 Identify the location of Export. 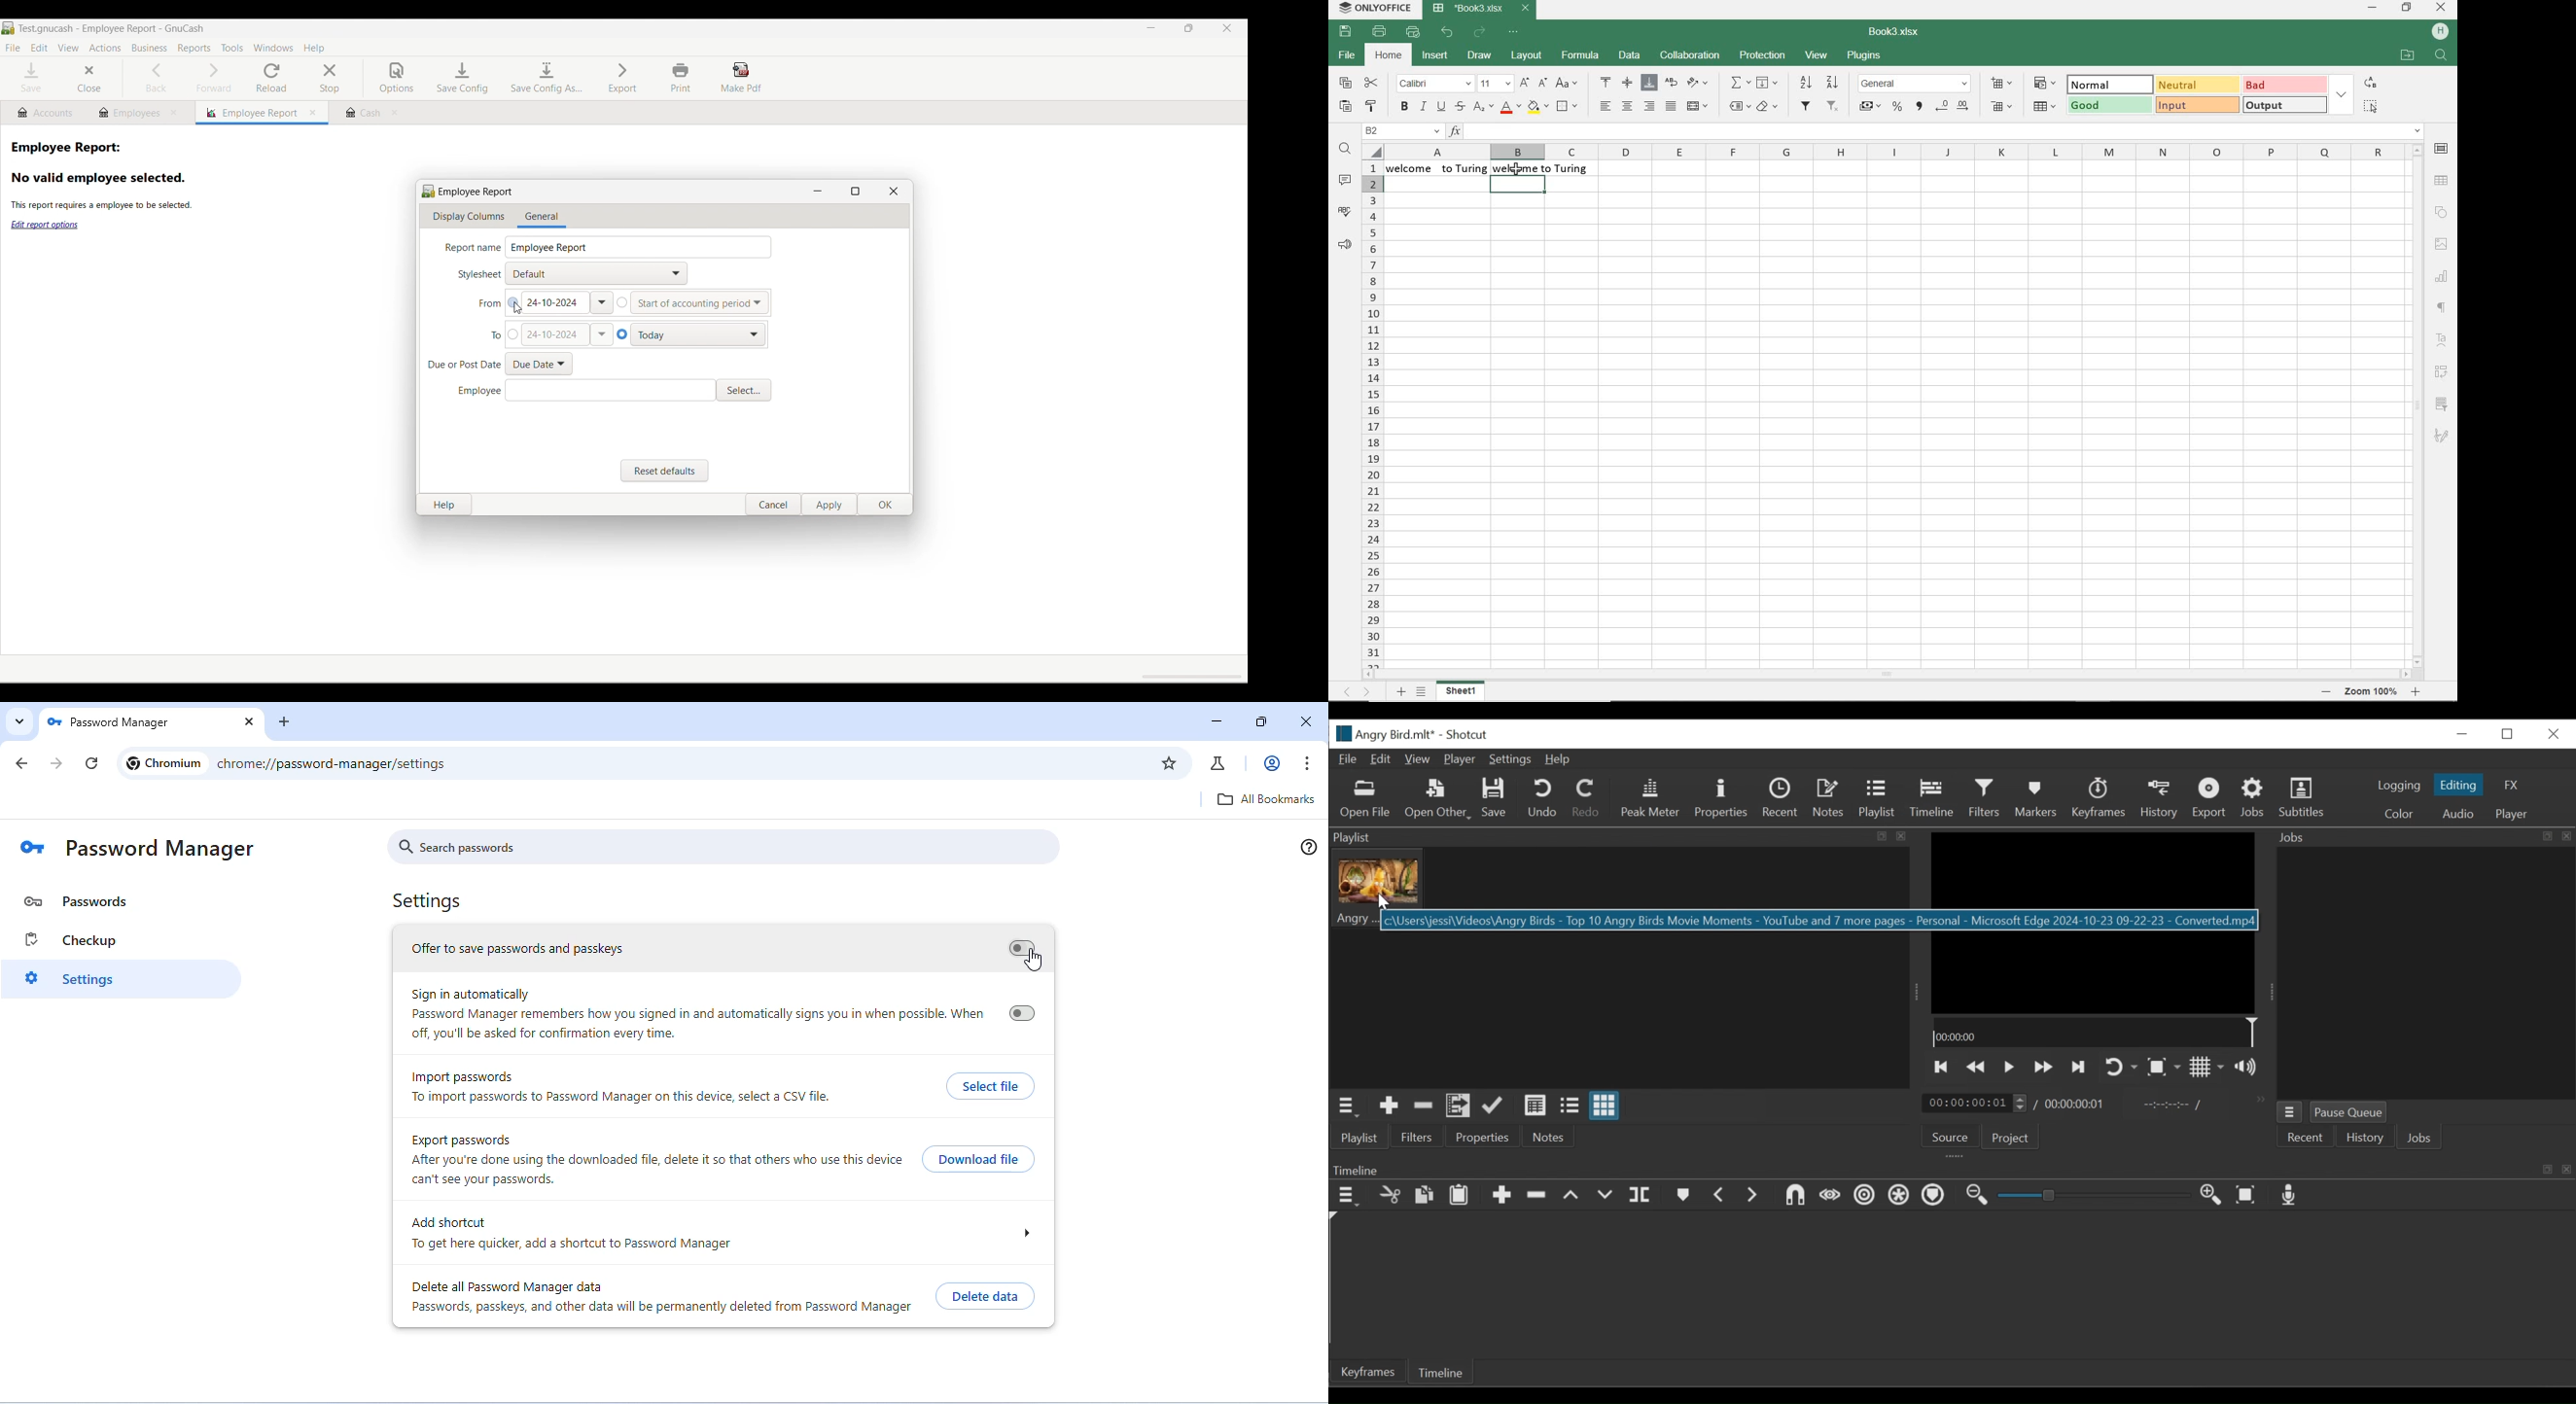
(2209, 800).